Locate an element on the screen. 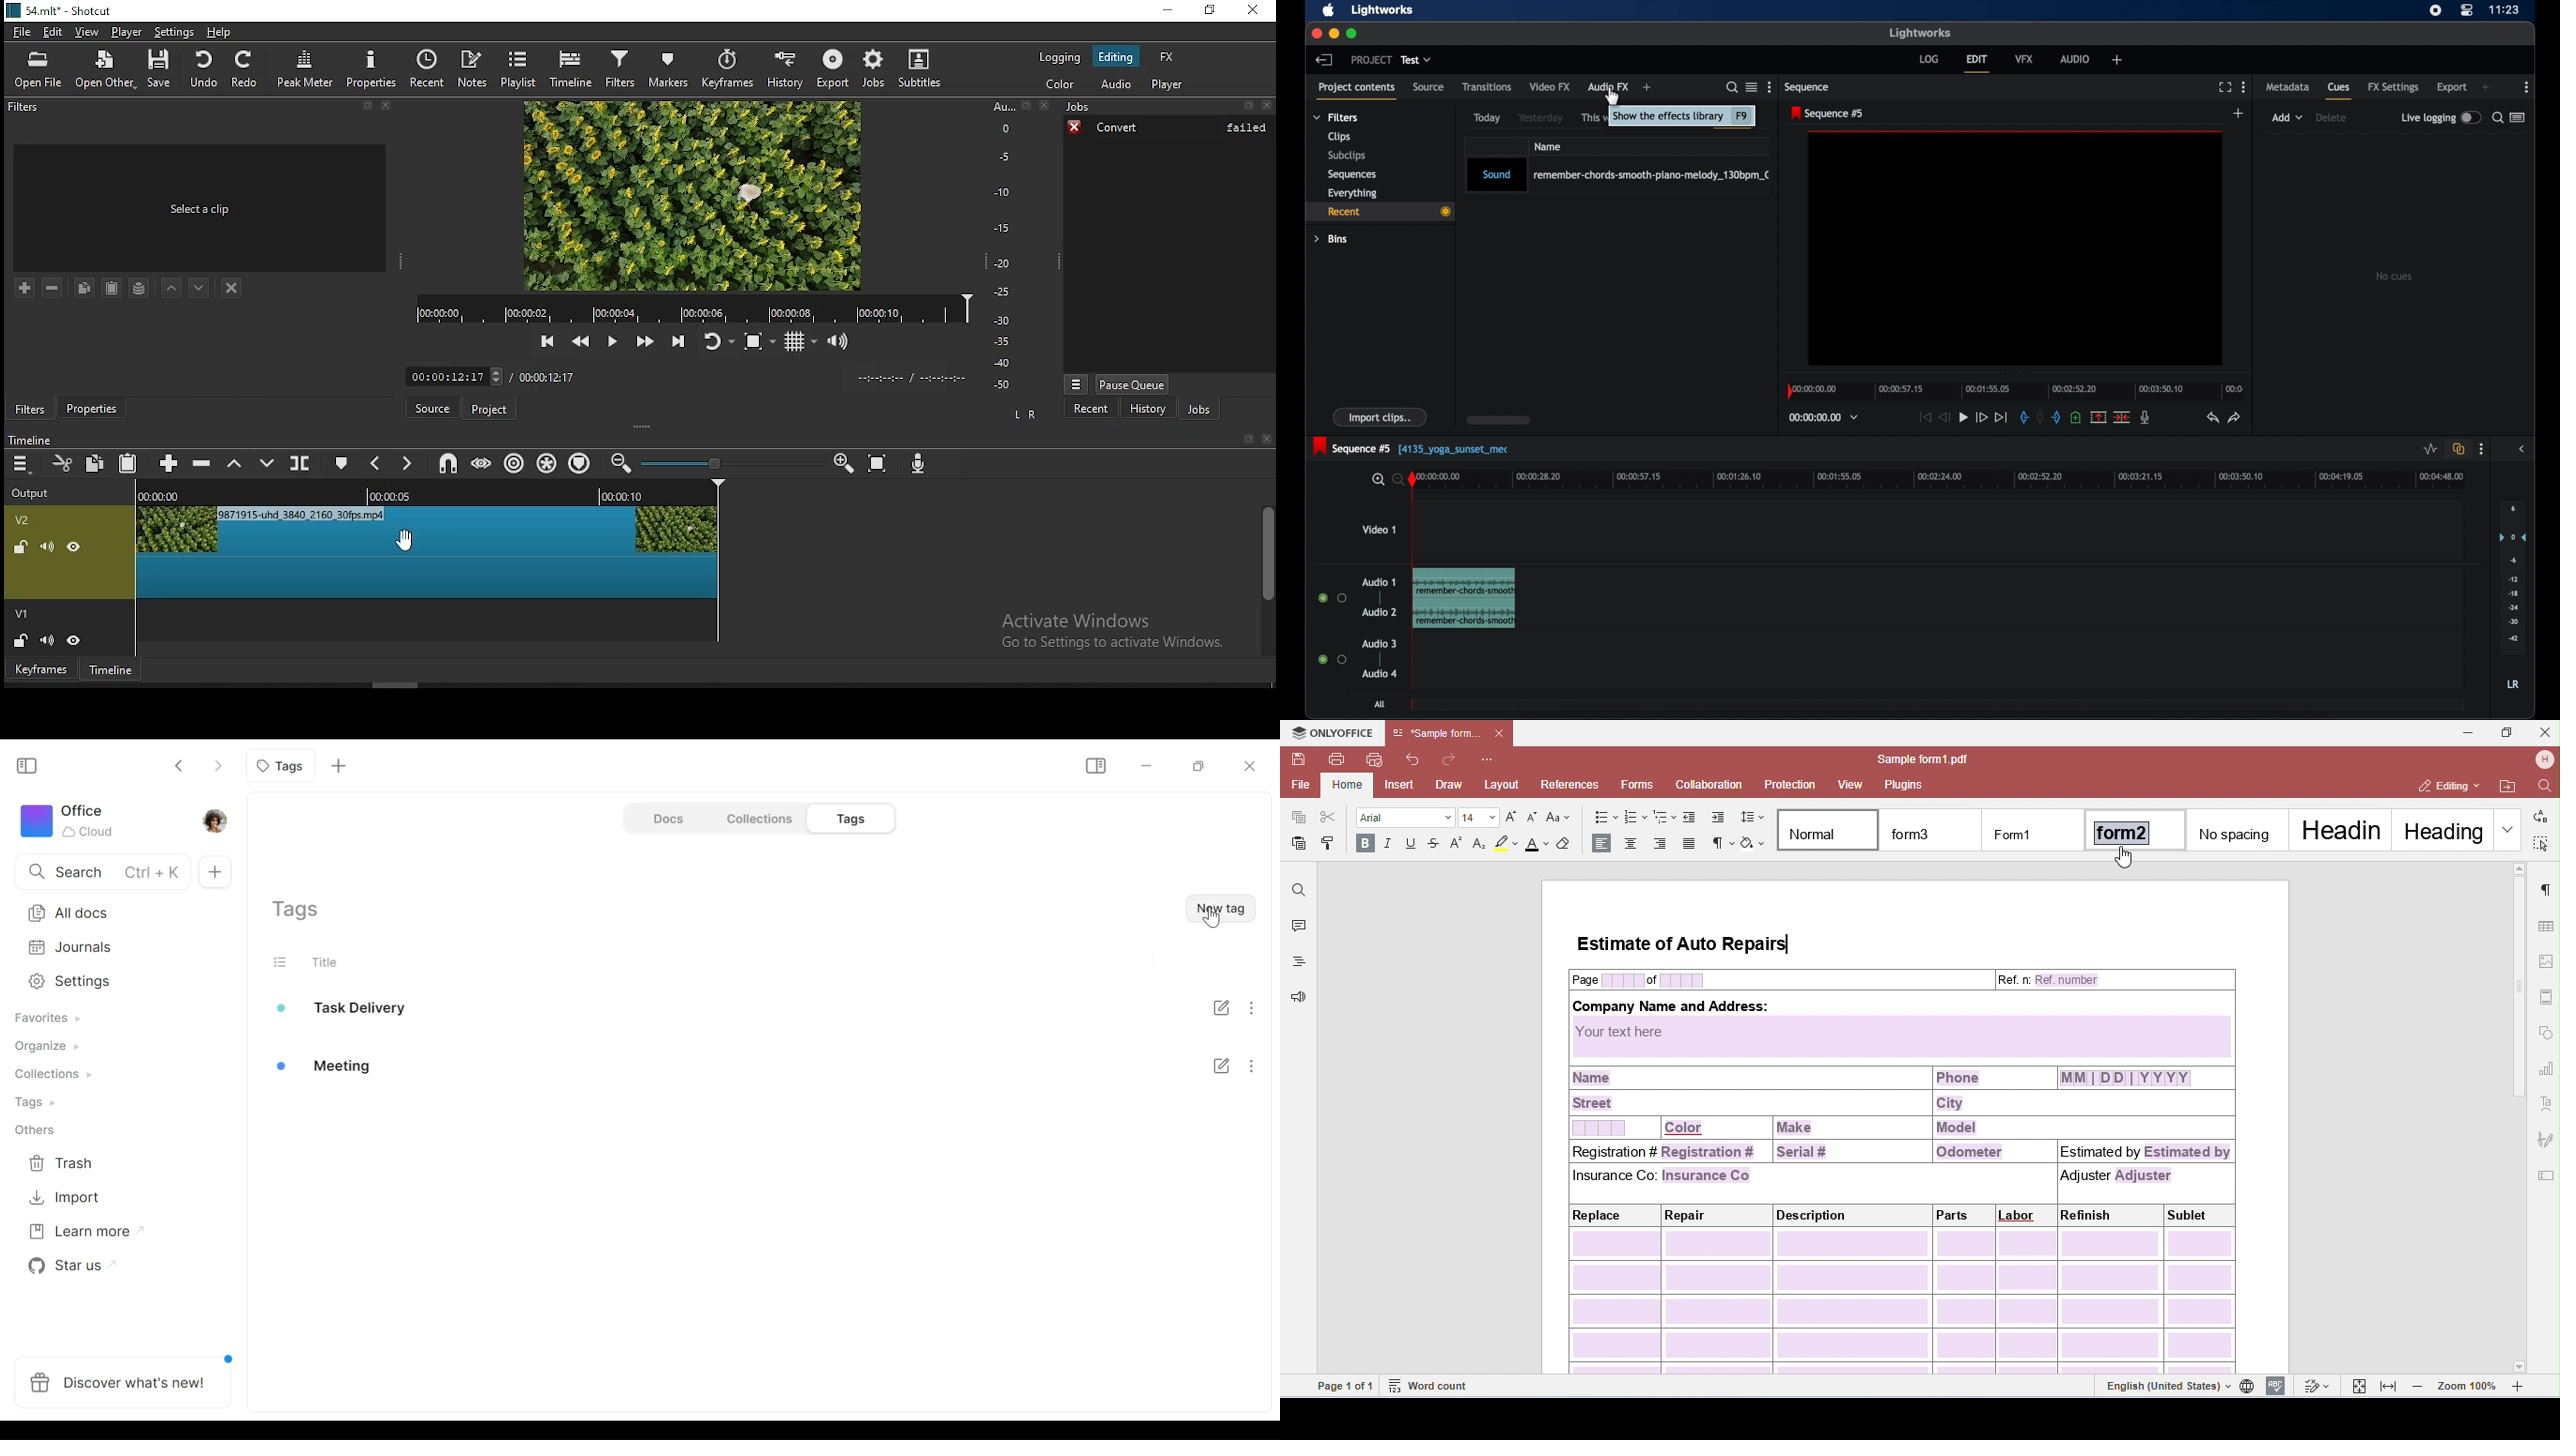 The width and height of the screenshot is (2576, 1456). playback time is located at coordinates (693, 309).